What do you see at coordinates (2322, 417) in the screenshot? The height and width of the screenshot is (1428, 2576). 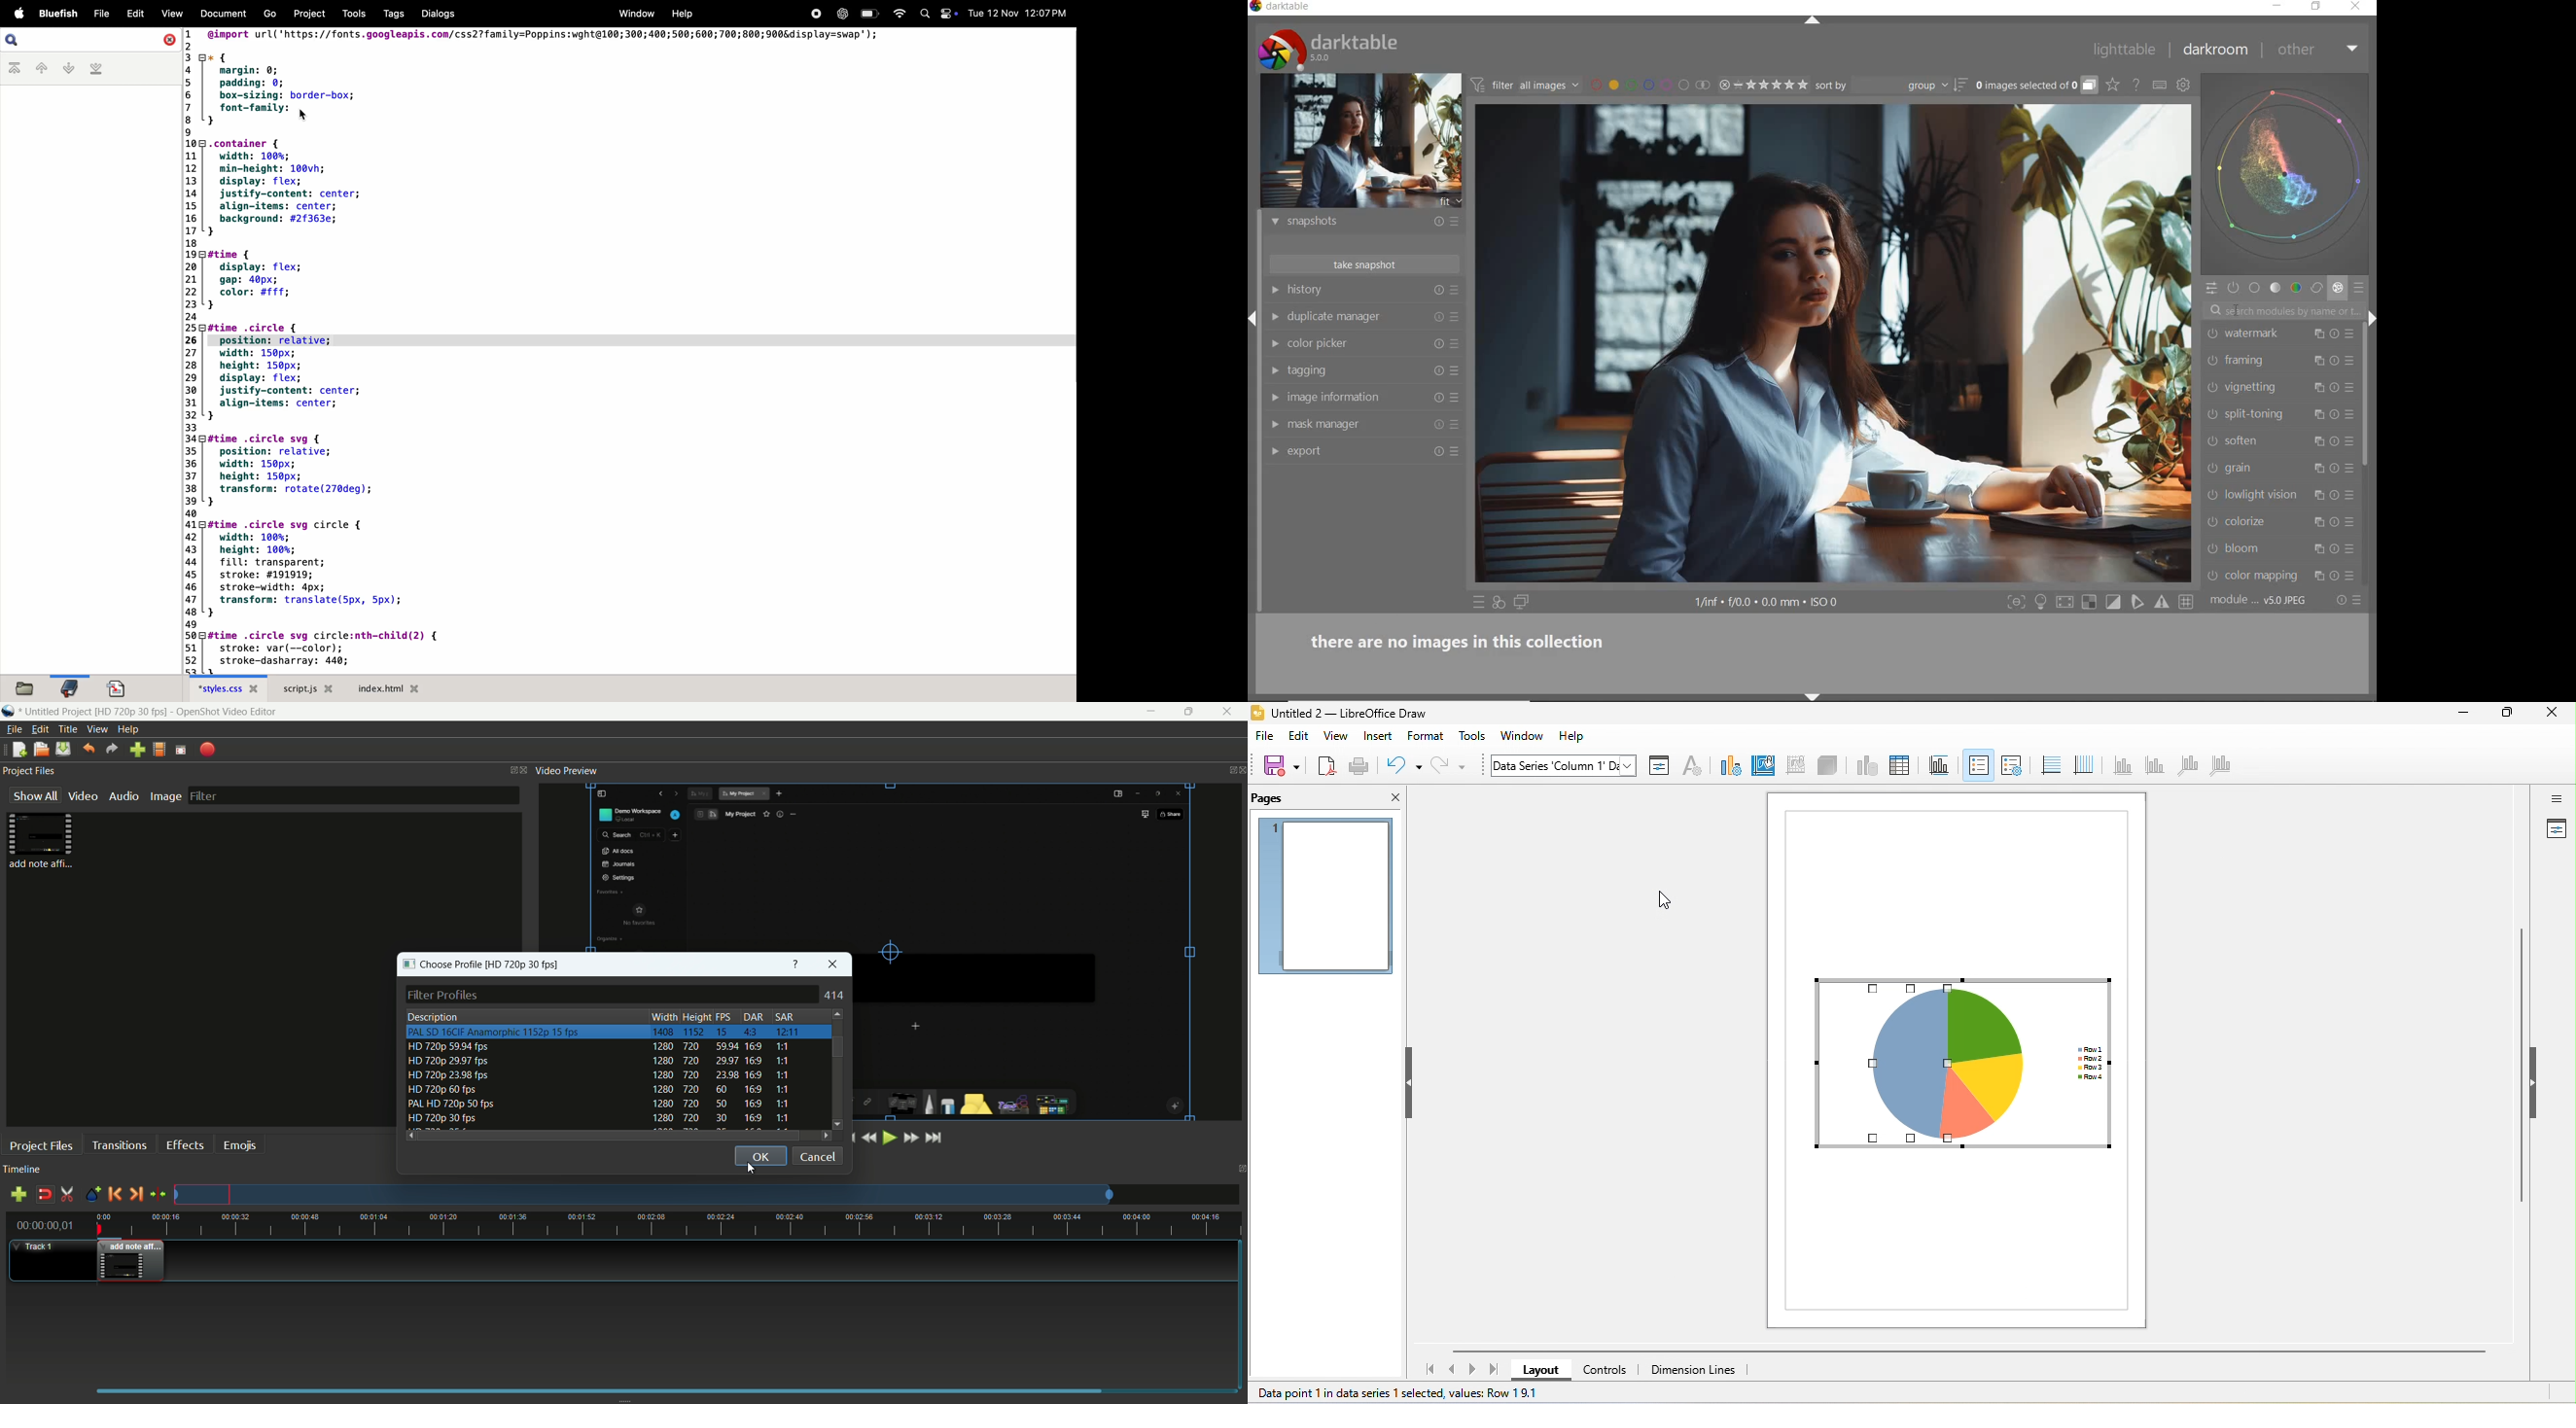 I see `multiple instance actions` at bounding box center [2322, 417].